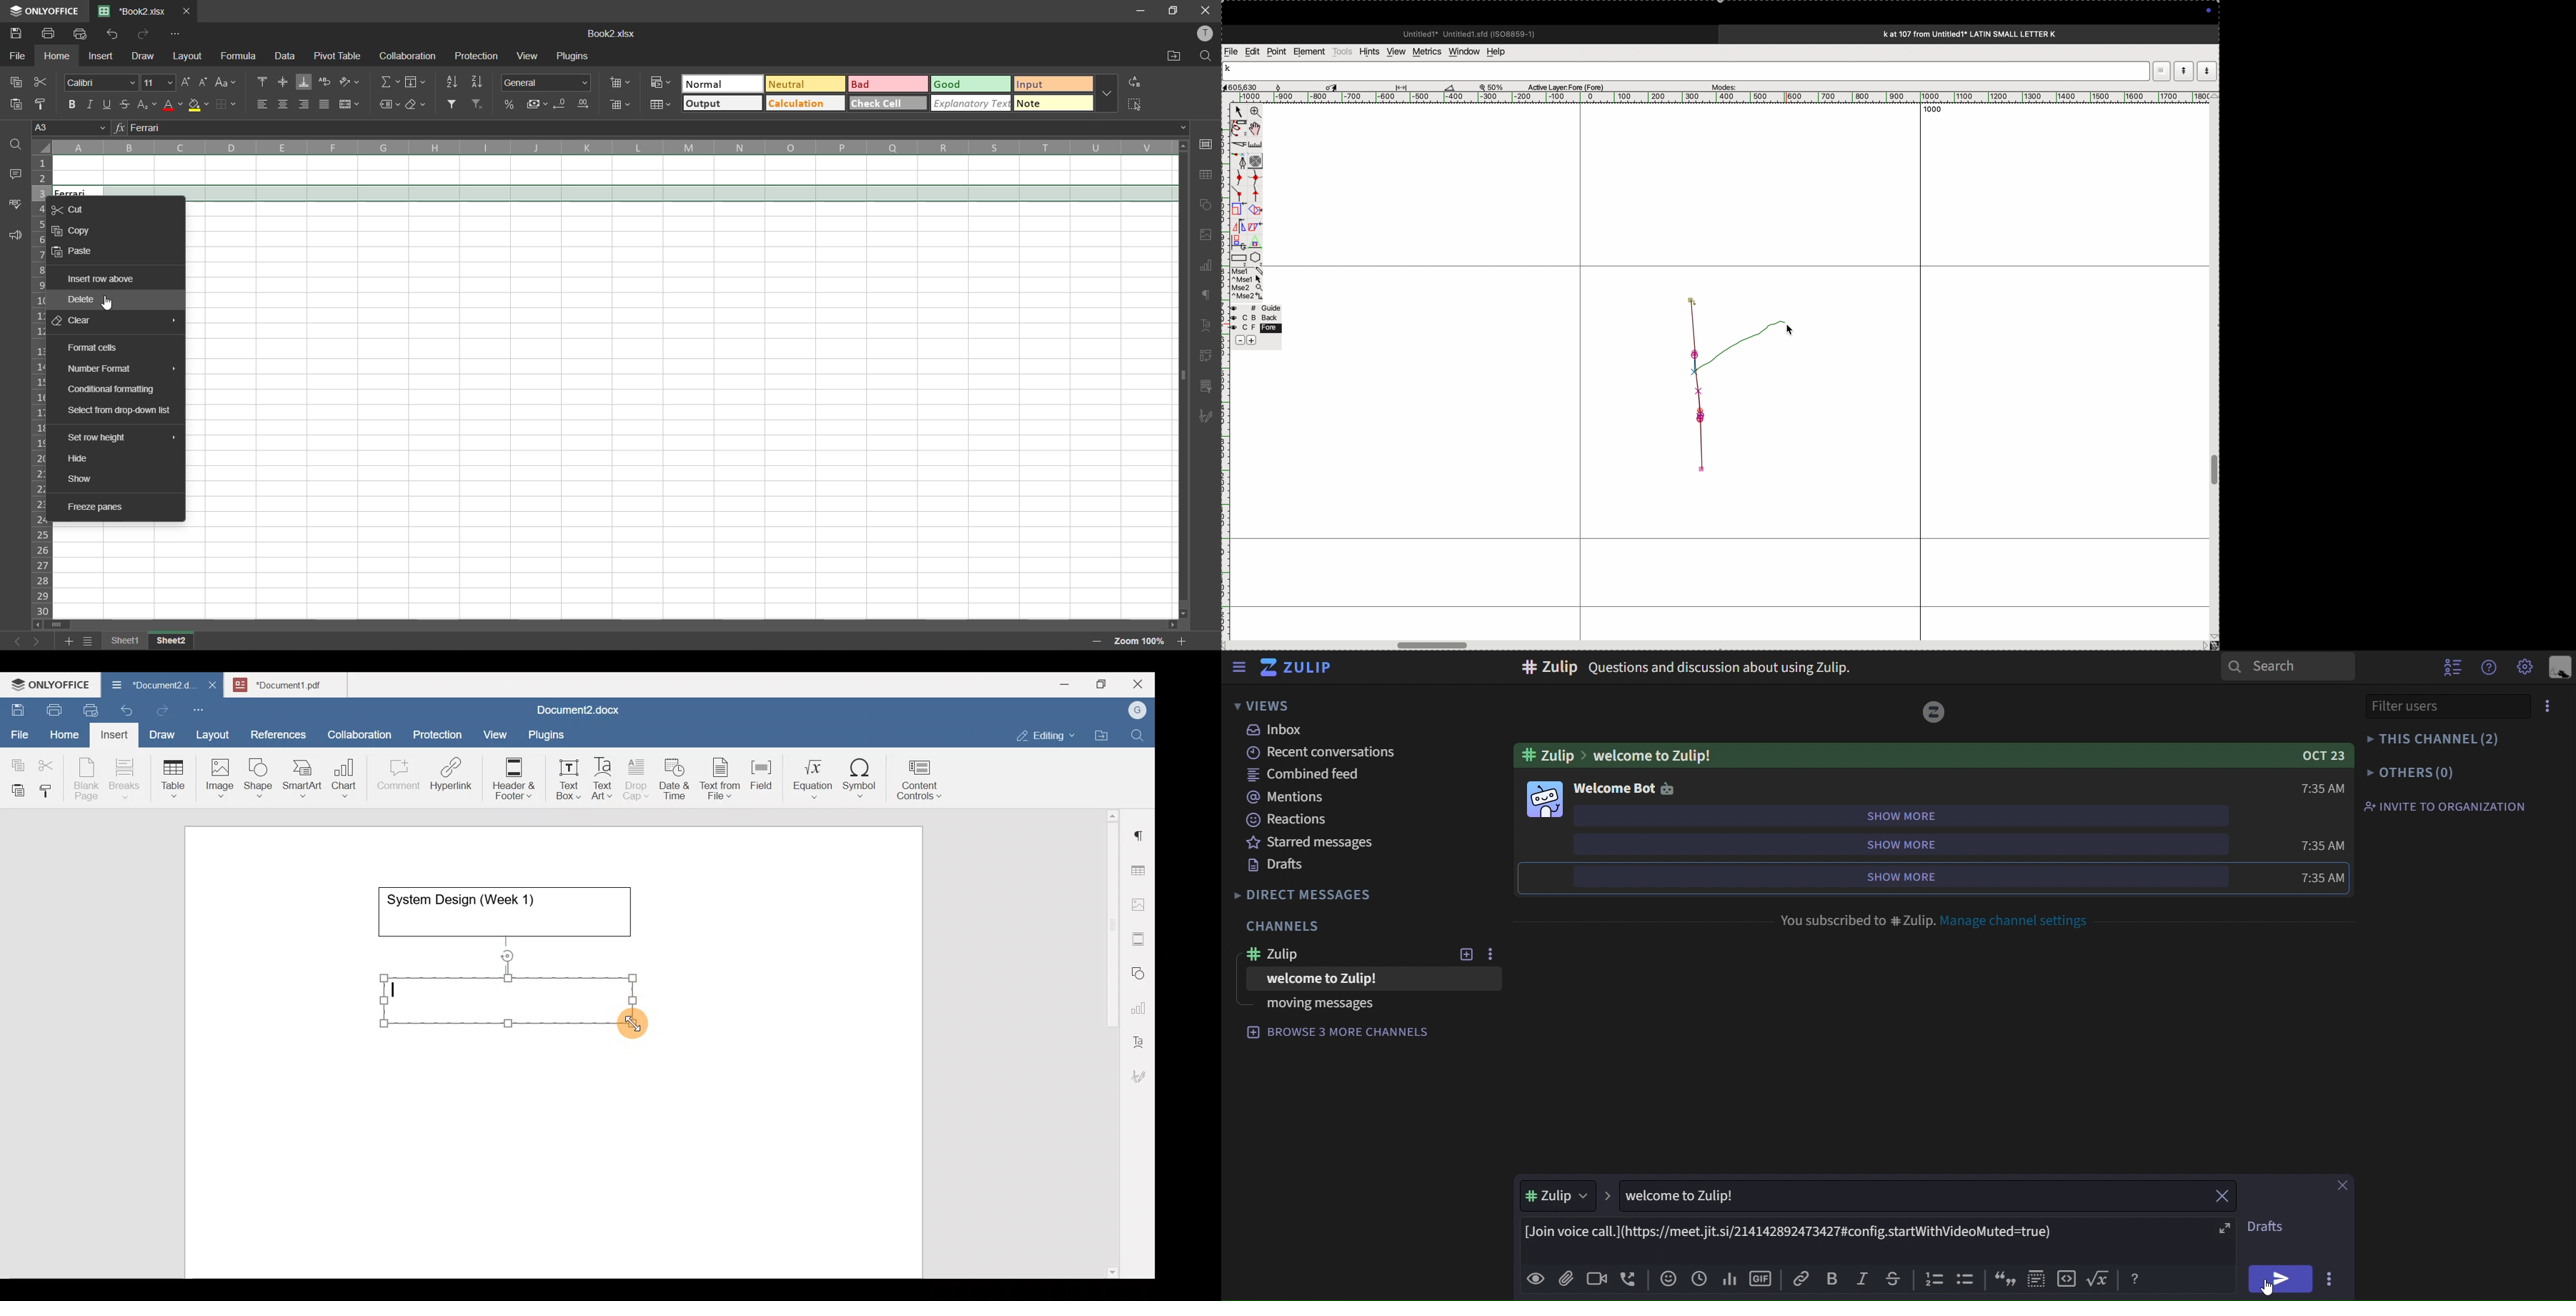 This screenshot has width=2576, height=1316. I want to click on plugins, so click(575, 58).